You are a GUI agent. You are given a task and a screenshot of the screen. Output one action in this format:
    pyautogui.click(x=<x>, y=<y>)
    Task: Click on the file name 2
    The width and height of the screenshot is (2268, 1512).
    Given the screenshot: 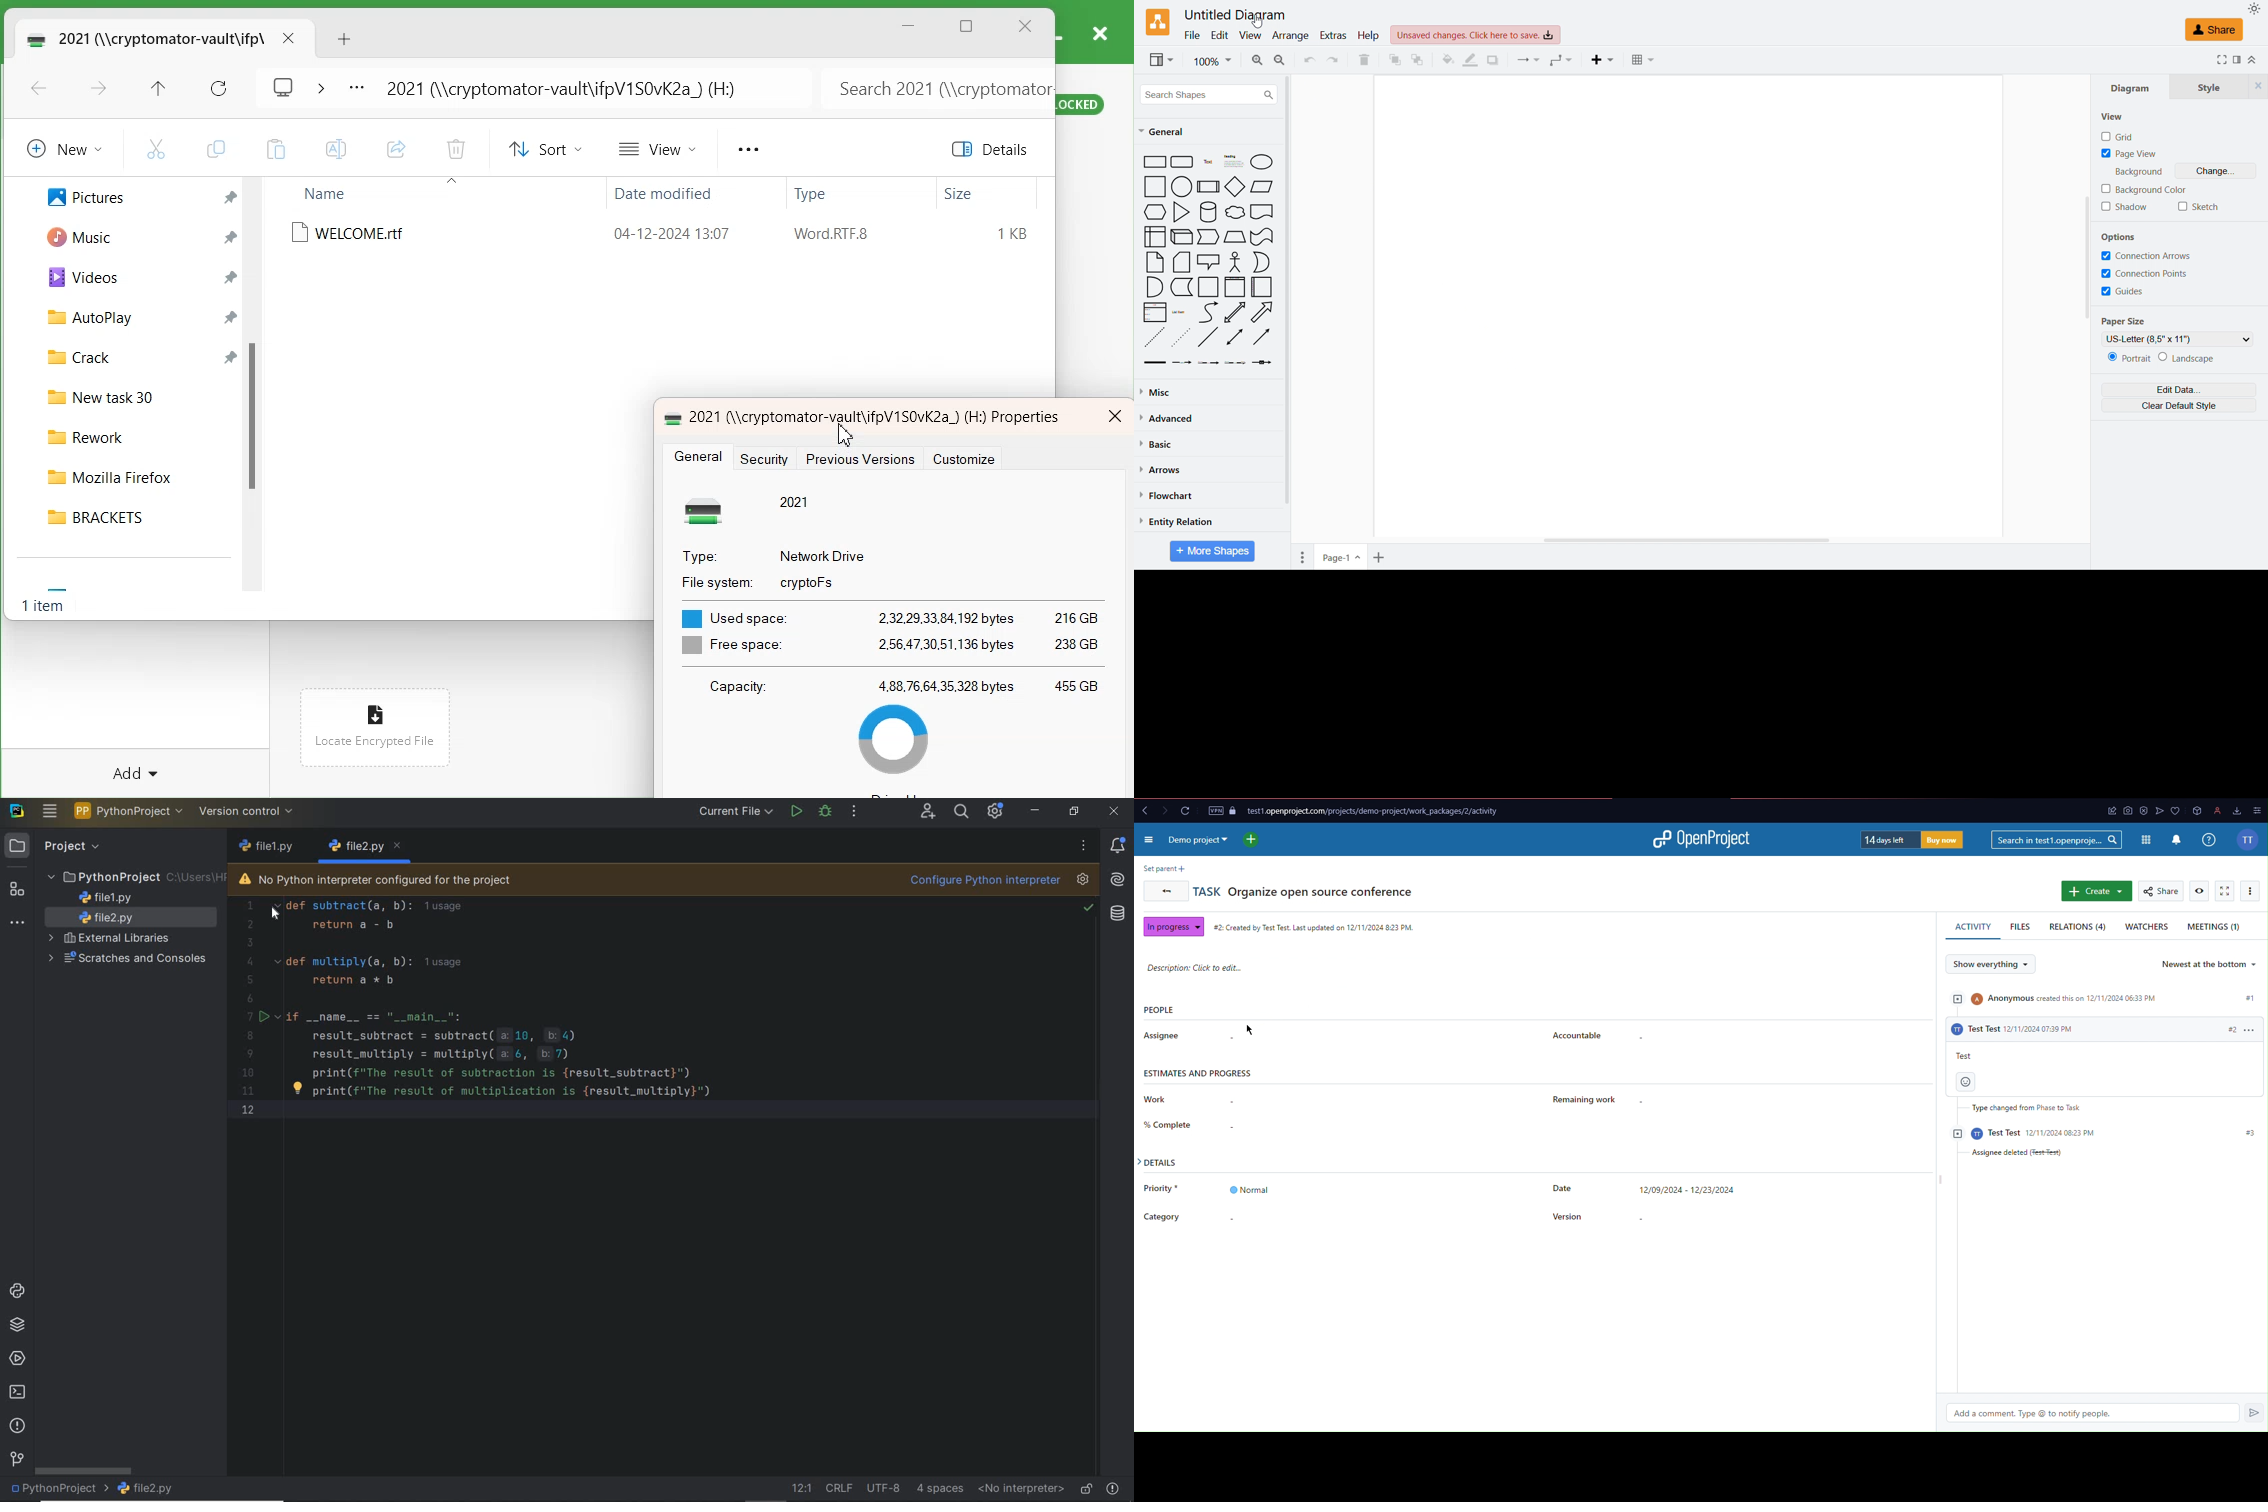 What is the action you would take?
    pyautogui.click(x=111, y=919)
    